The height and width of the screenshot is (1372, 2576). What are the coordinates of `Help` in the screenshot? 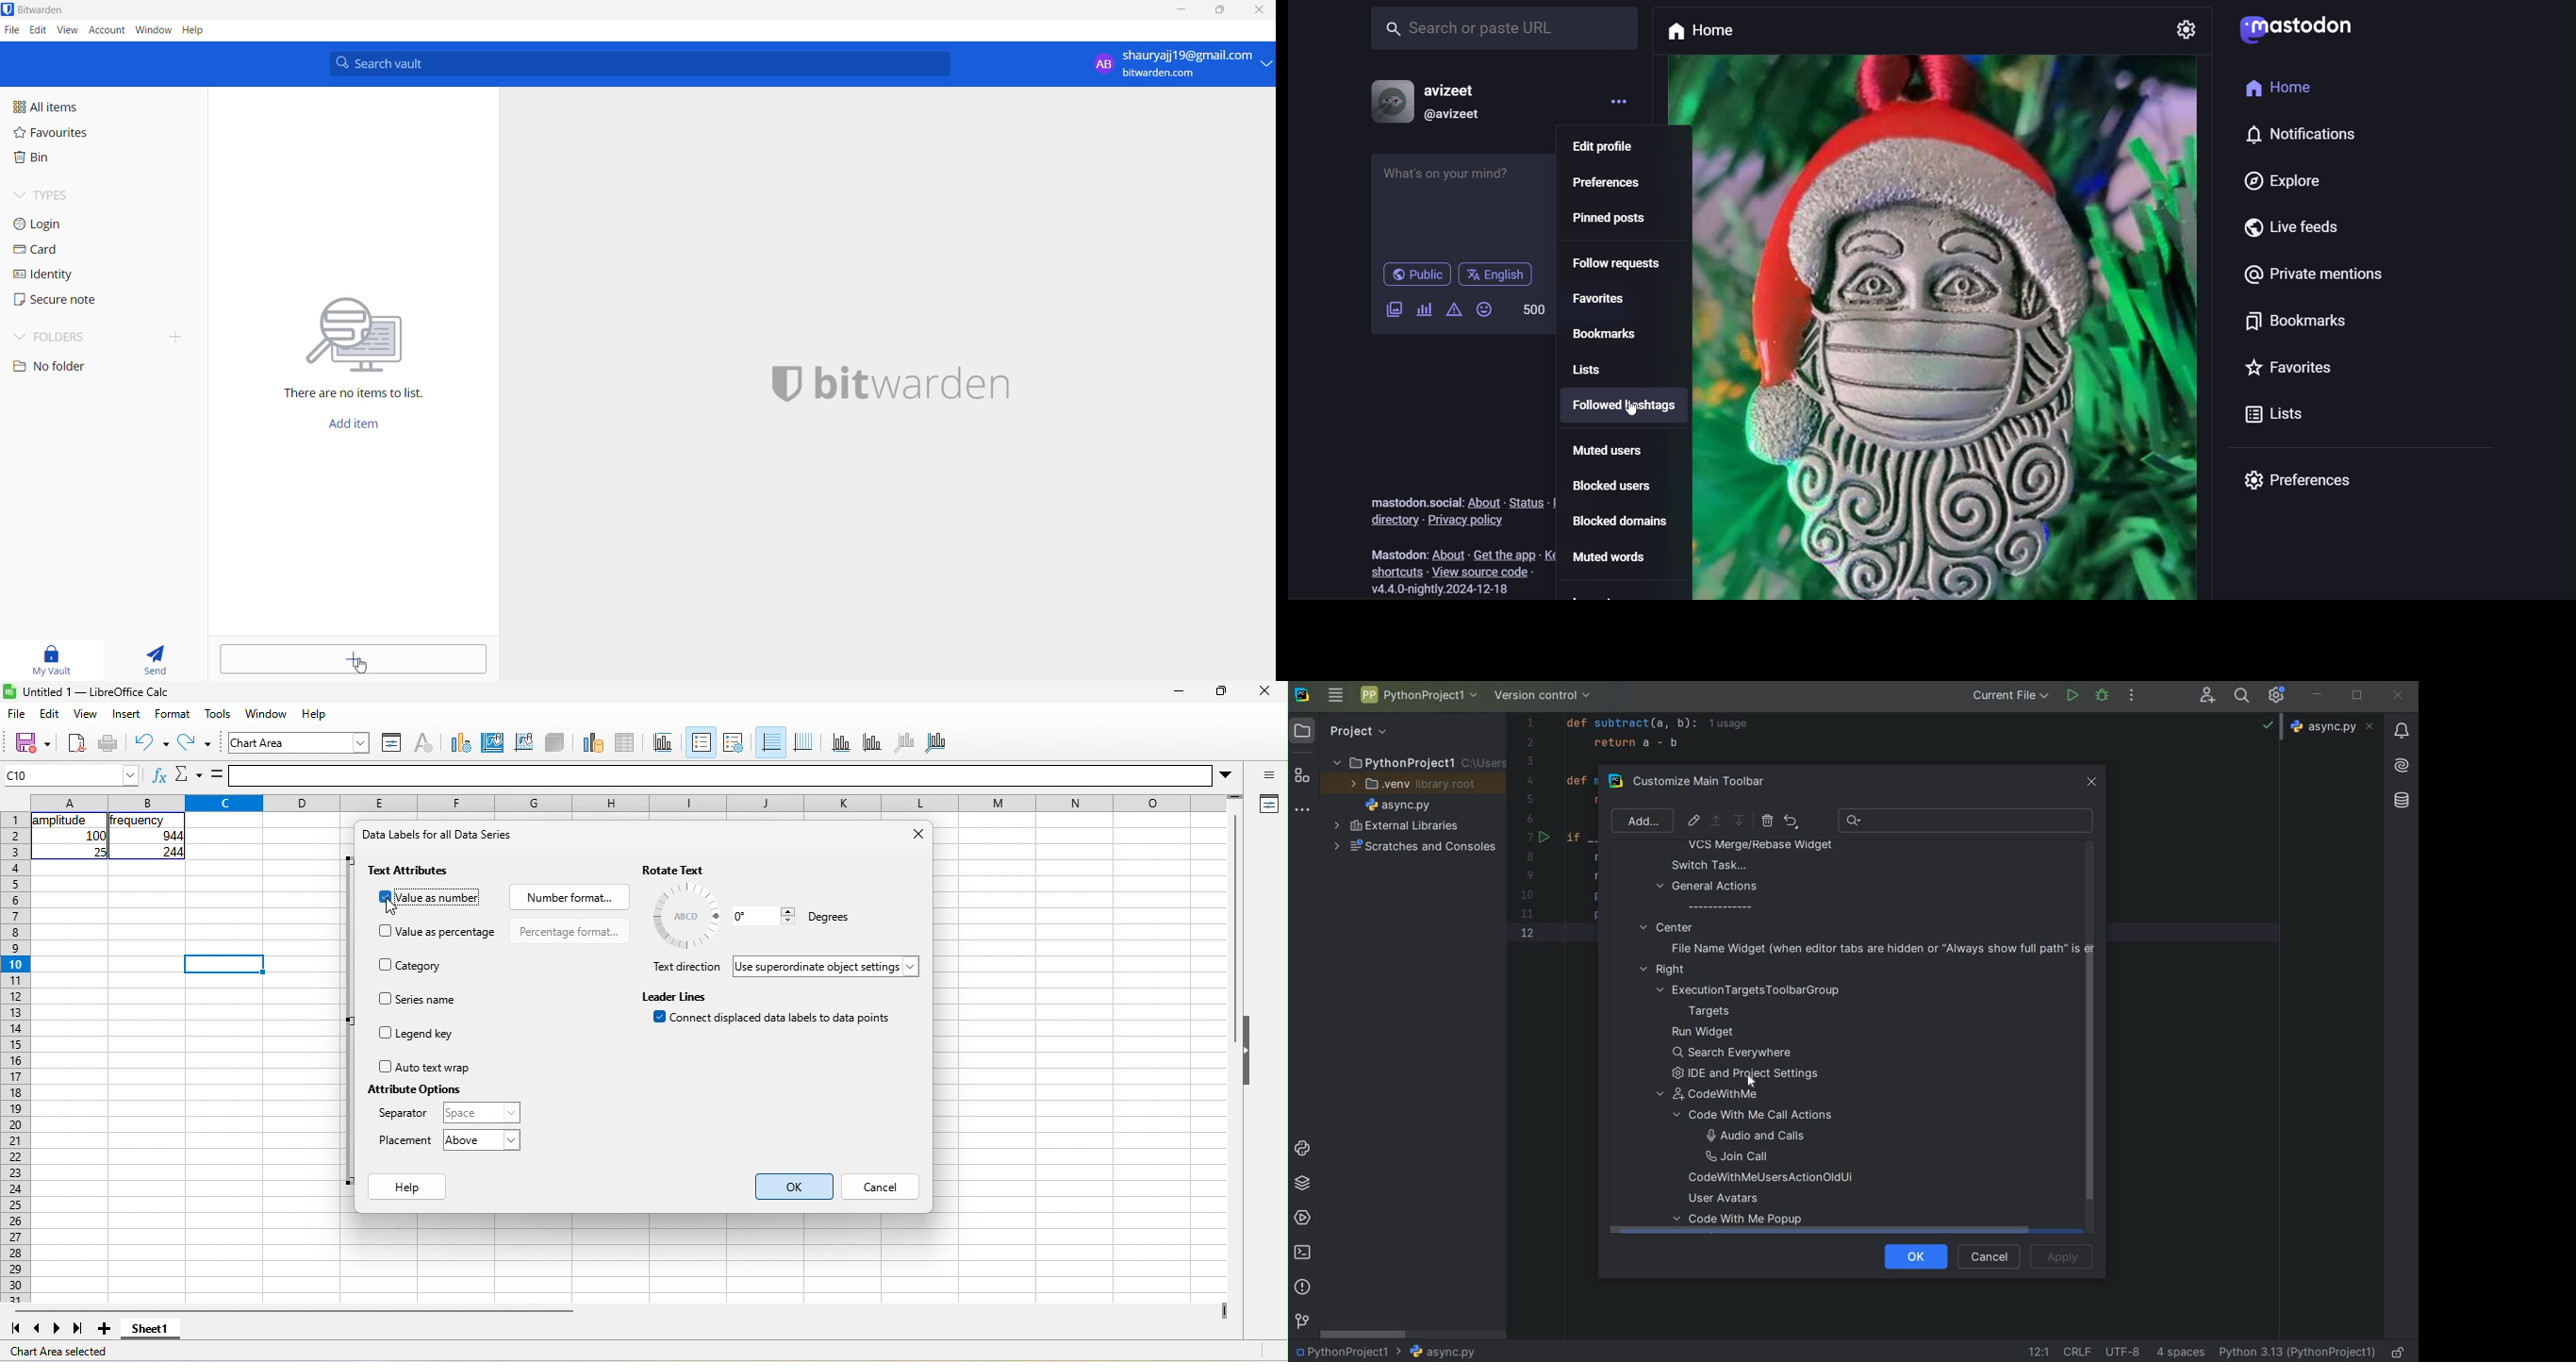 It's located at (201, 31).